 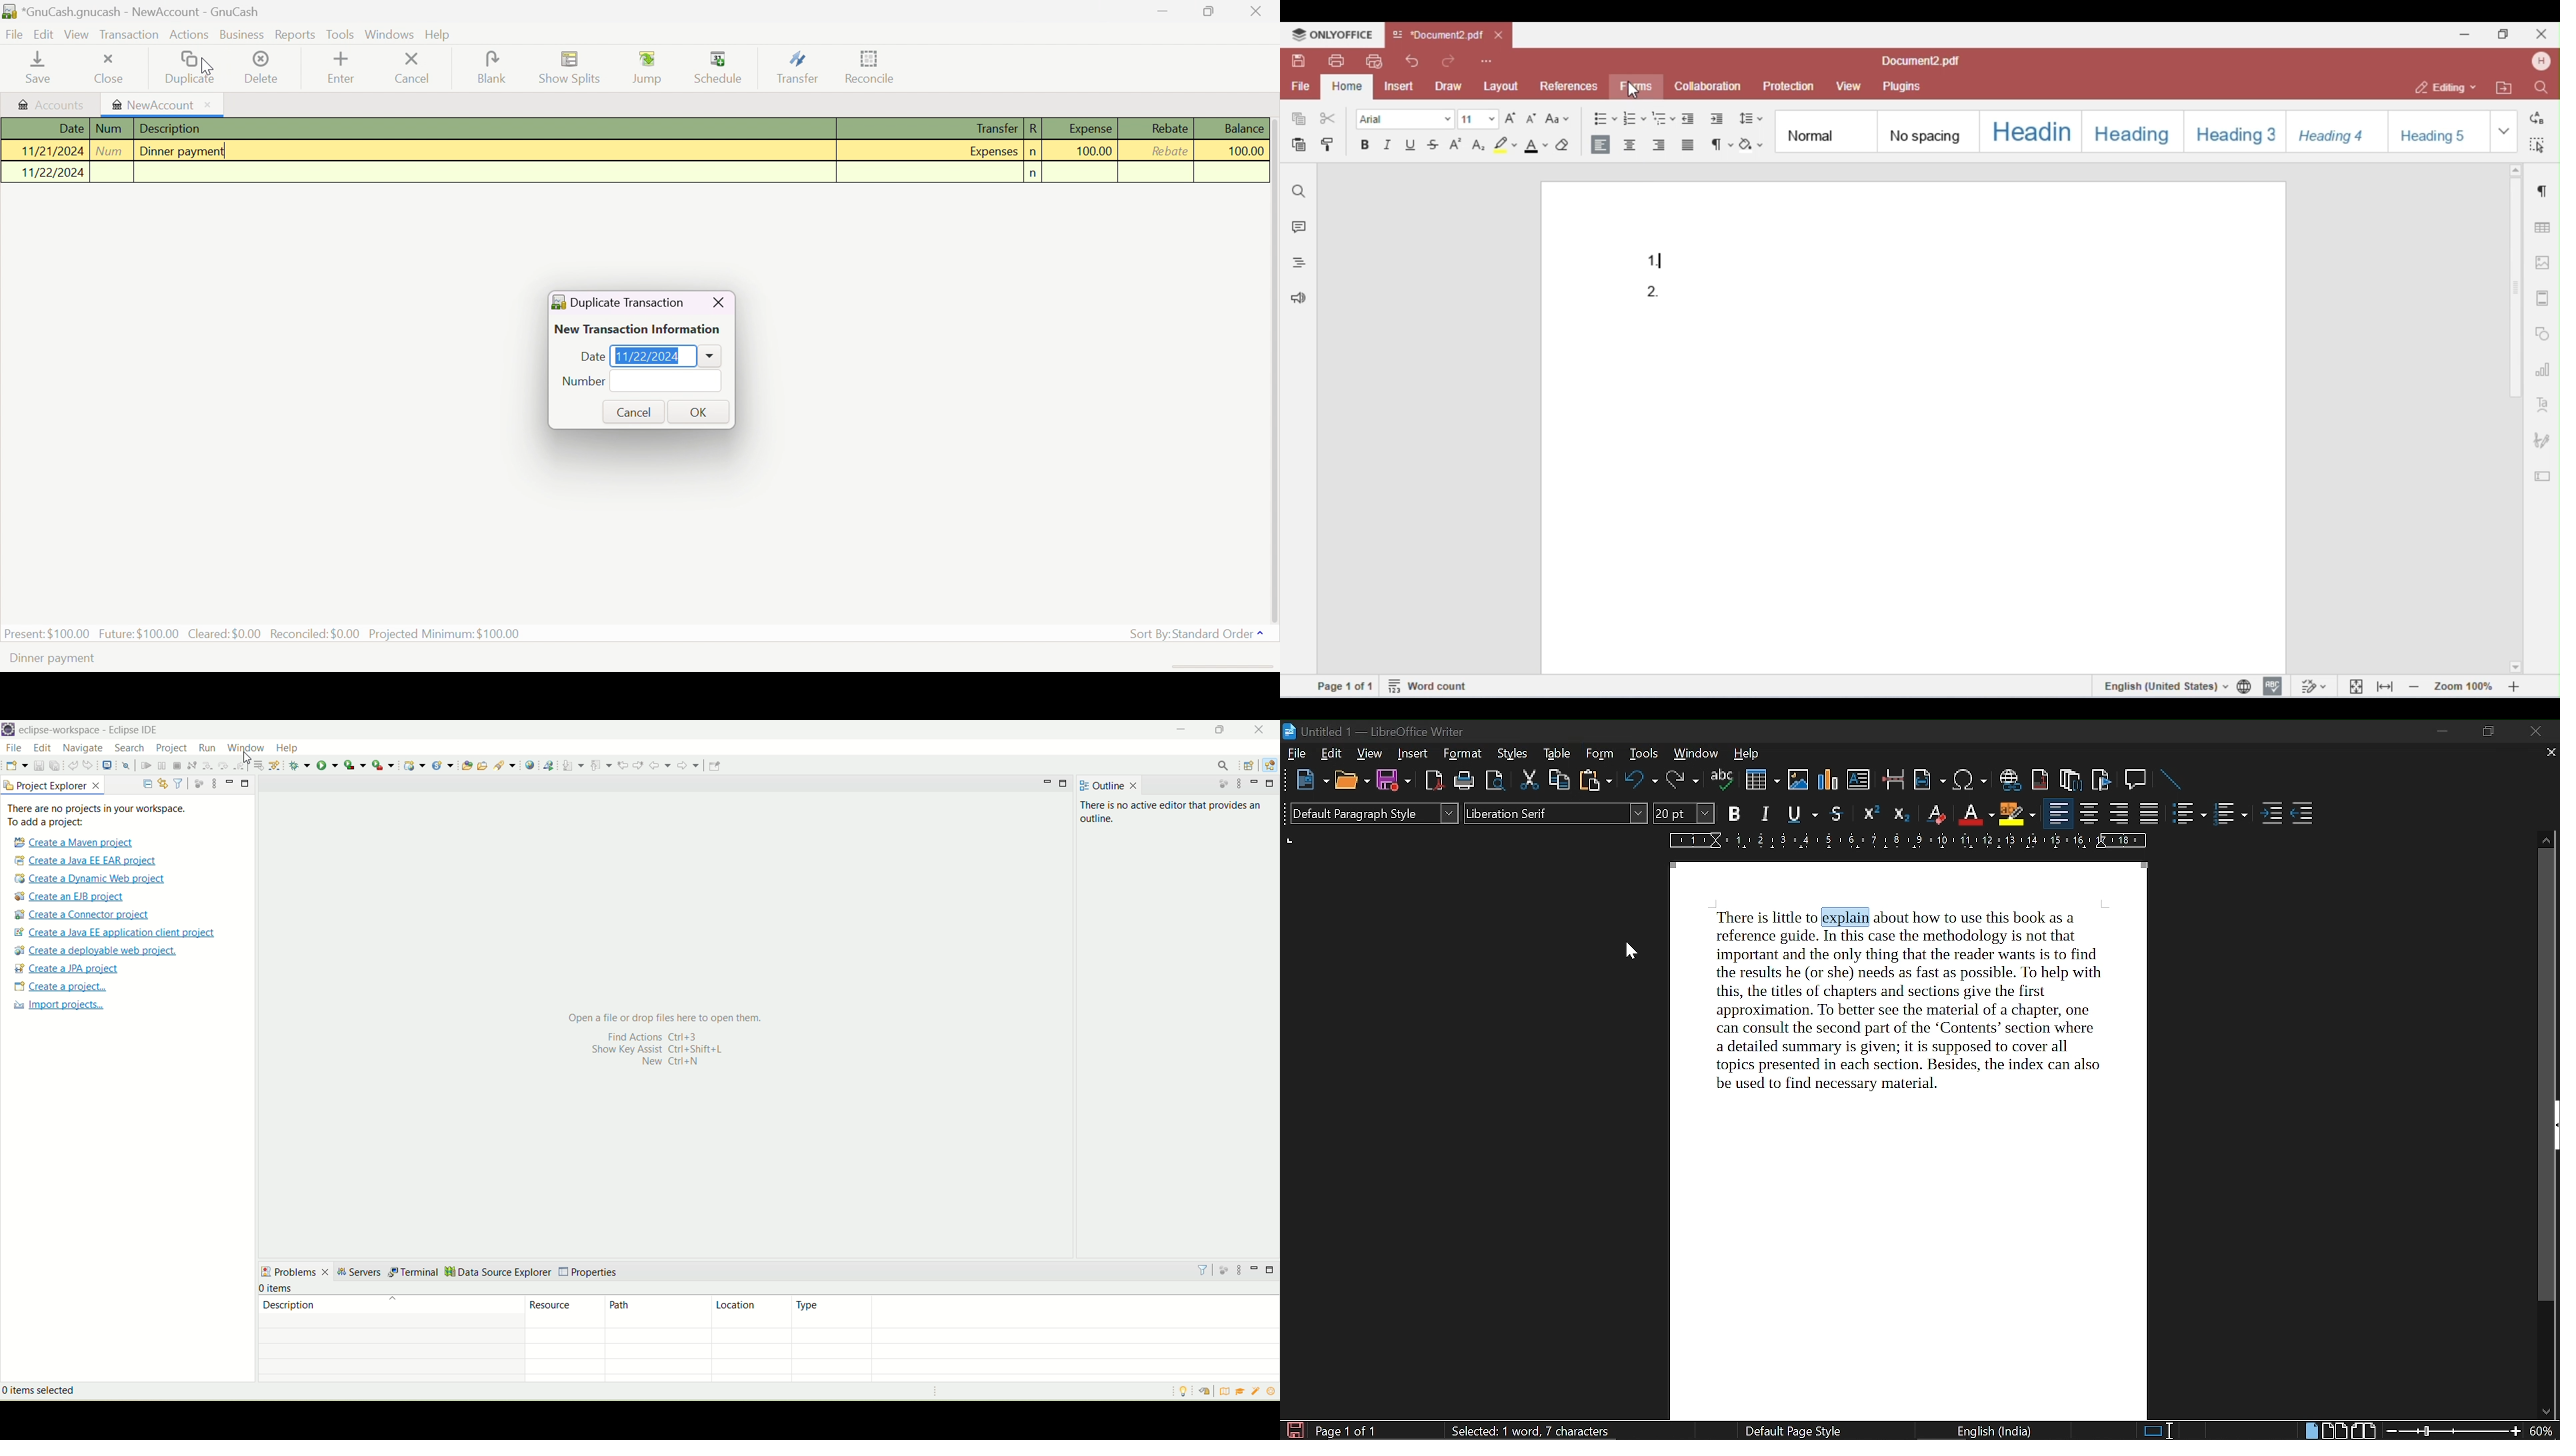 I want to click on Dinner Payment, so click(x=55, y=657).